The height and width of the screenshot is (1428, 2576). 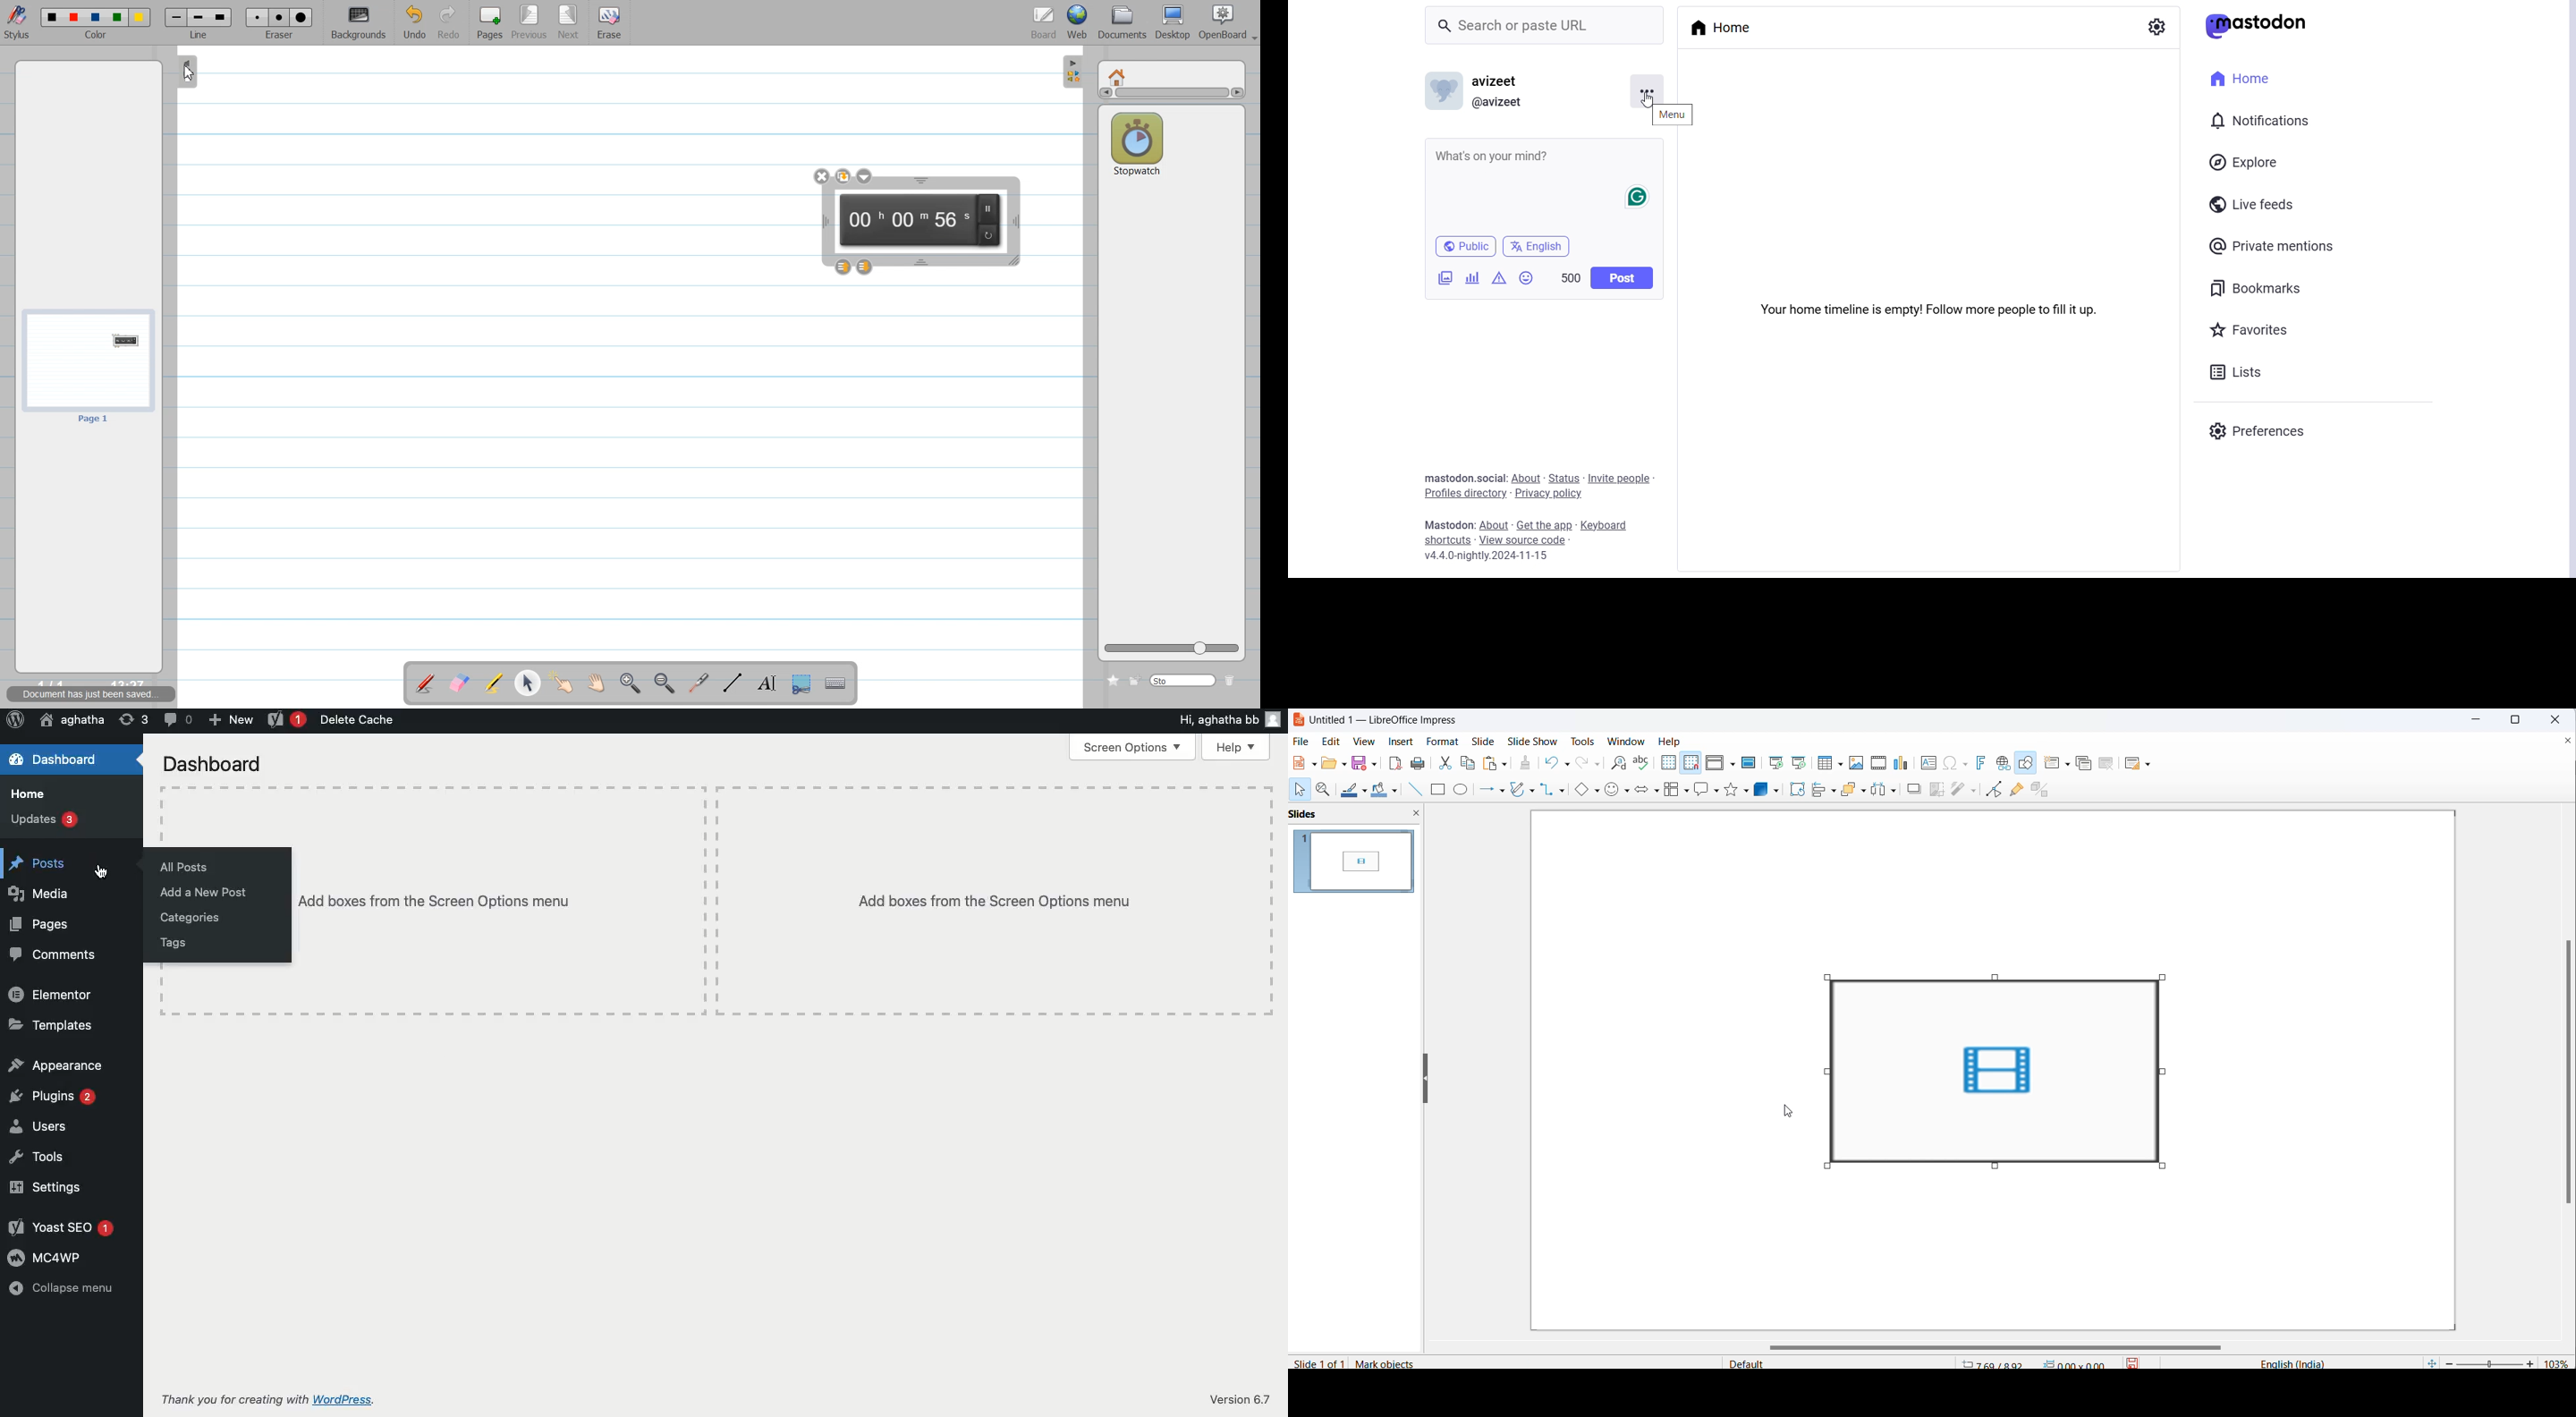 I want to click on Document, so click(x=1122, y=22).